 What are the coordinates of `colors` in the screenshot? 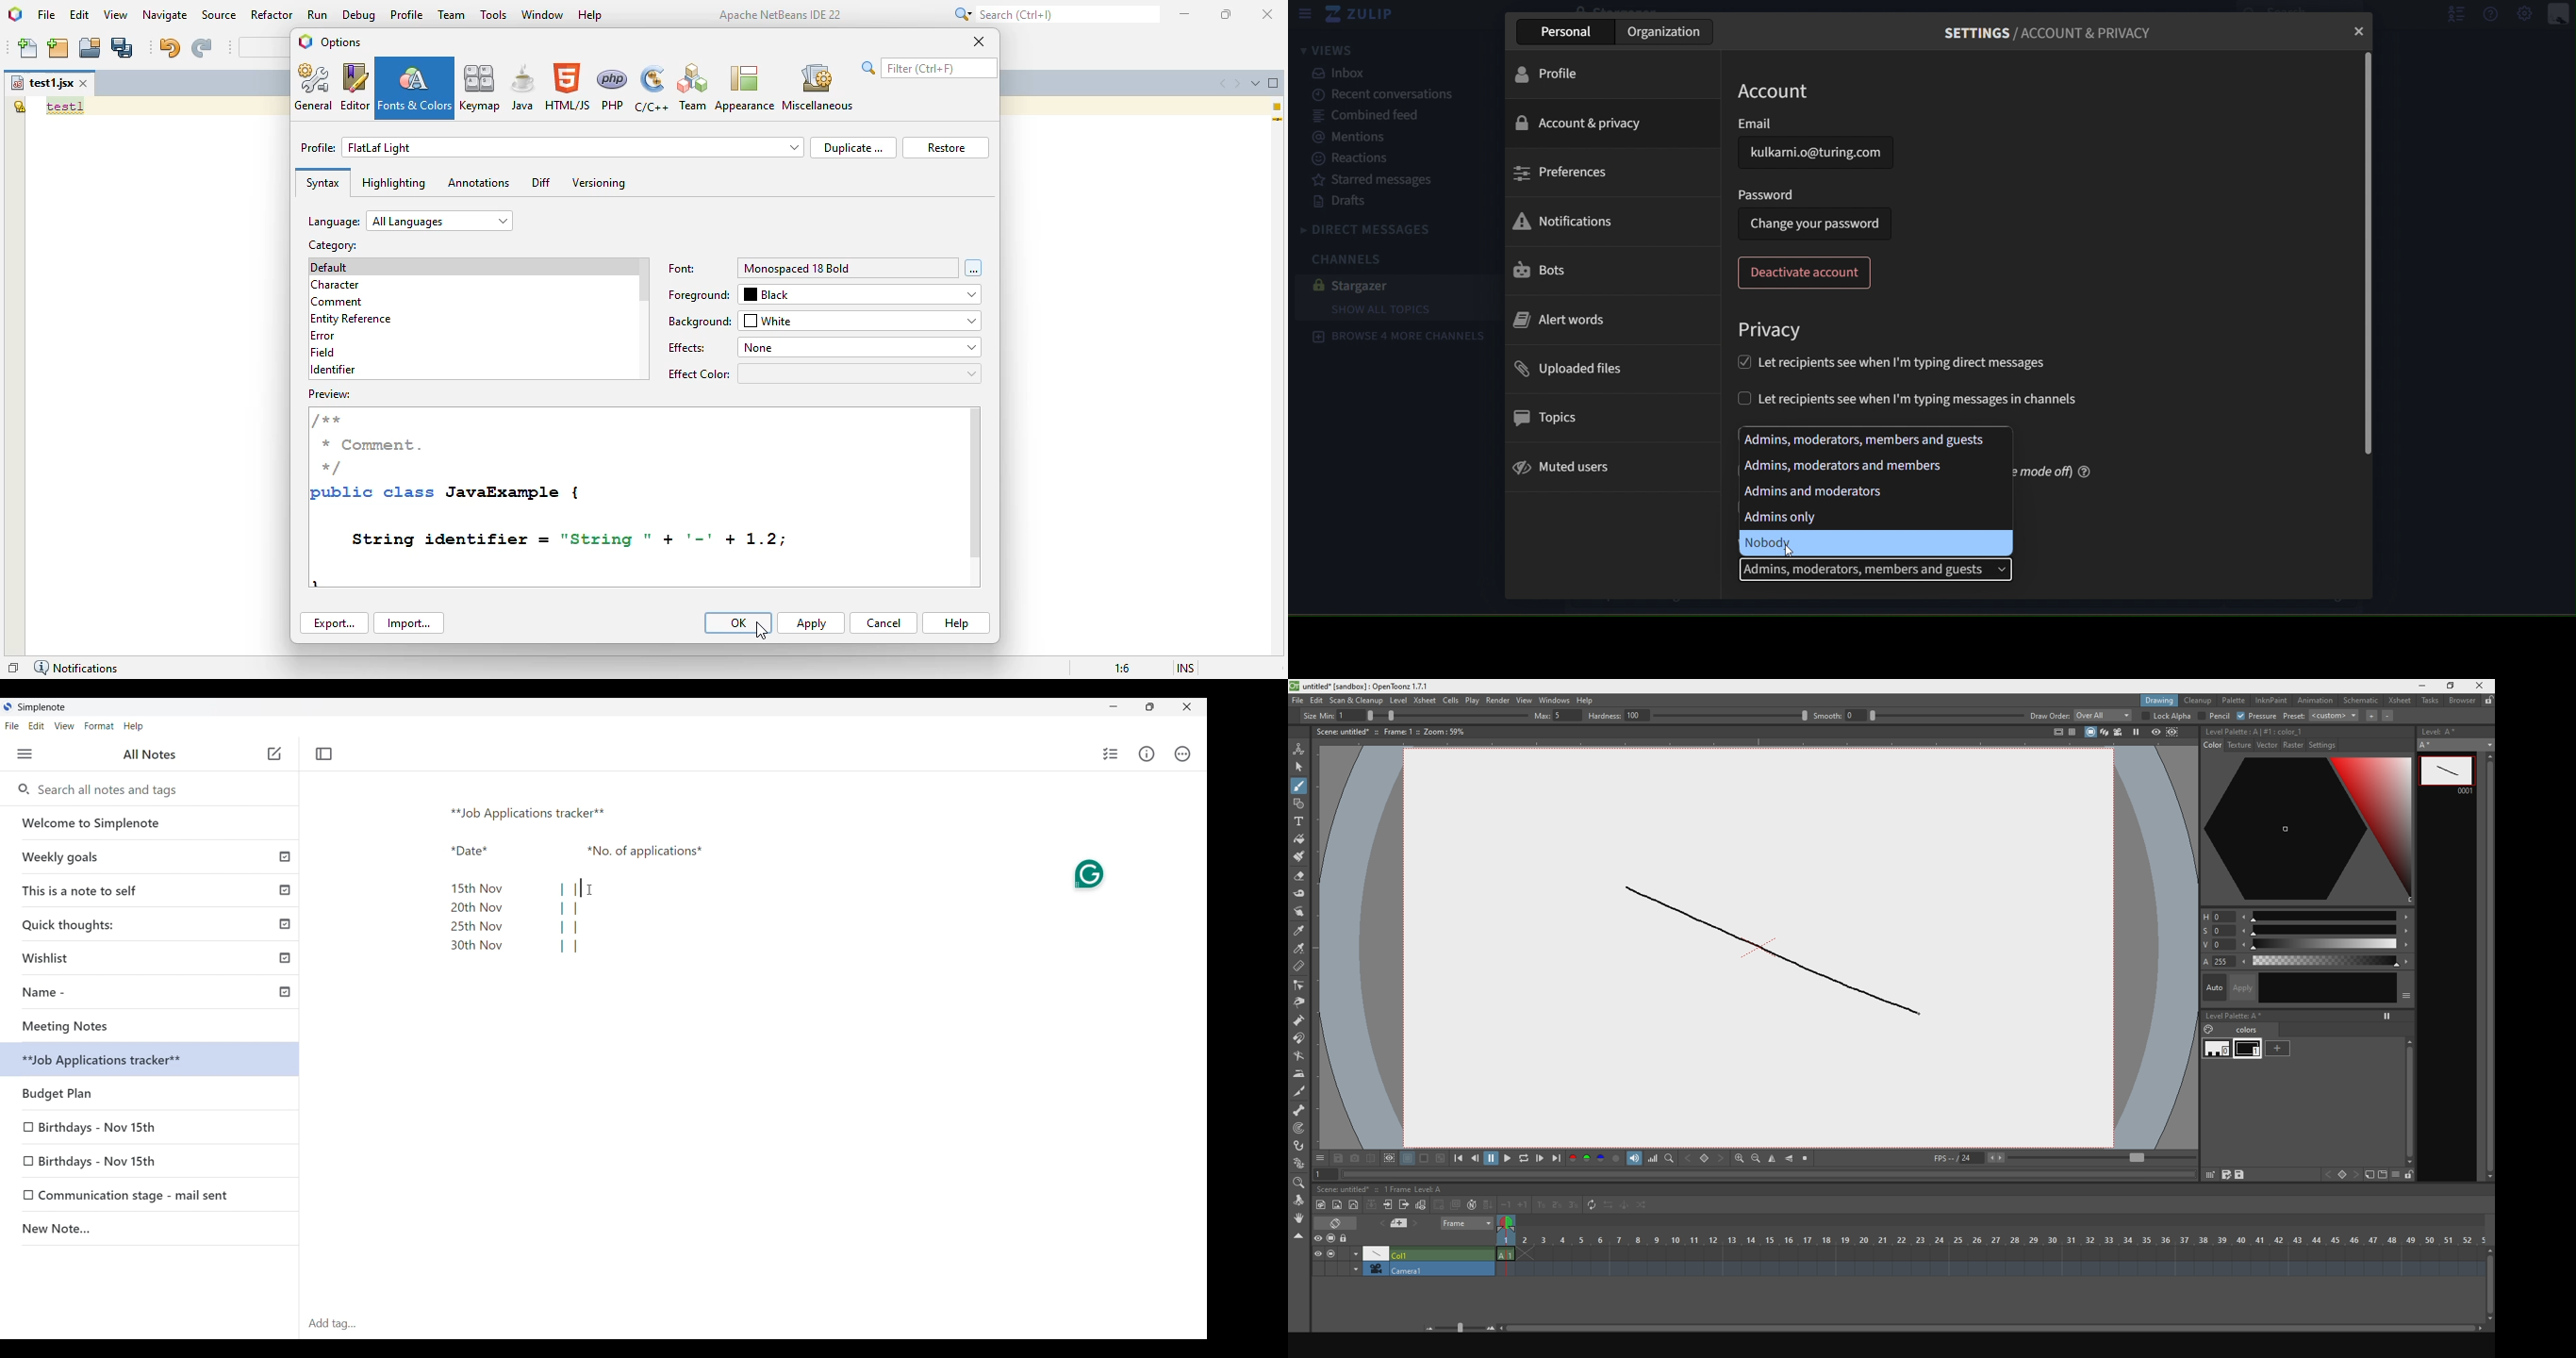 It's located at (2243, 1030).